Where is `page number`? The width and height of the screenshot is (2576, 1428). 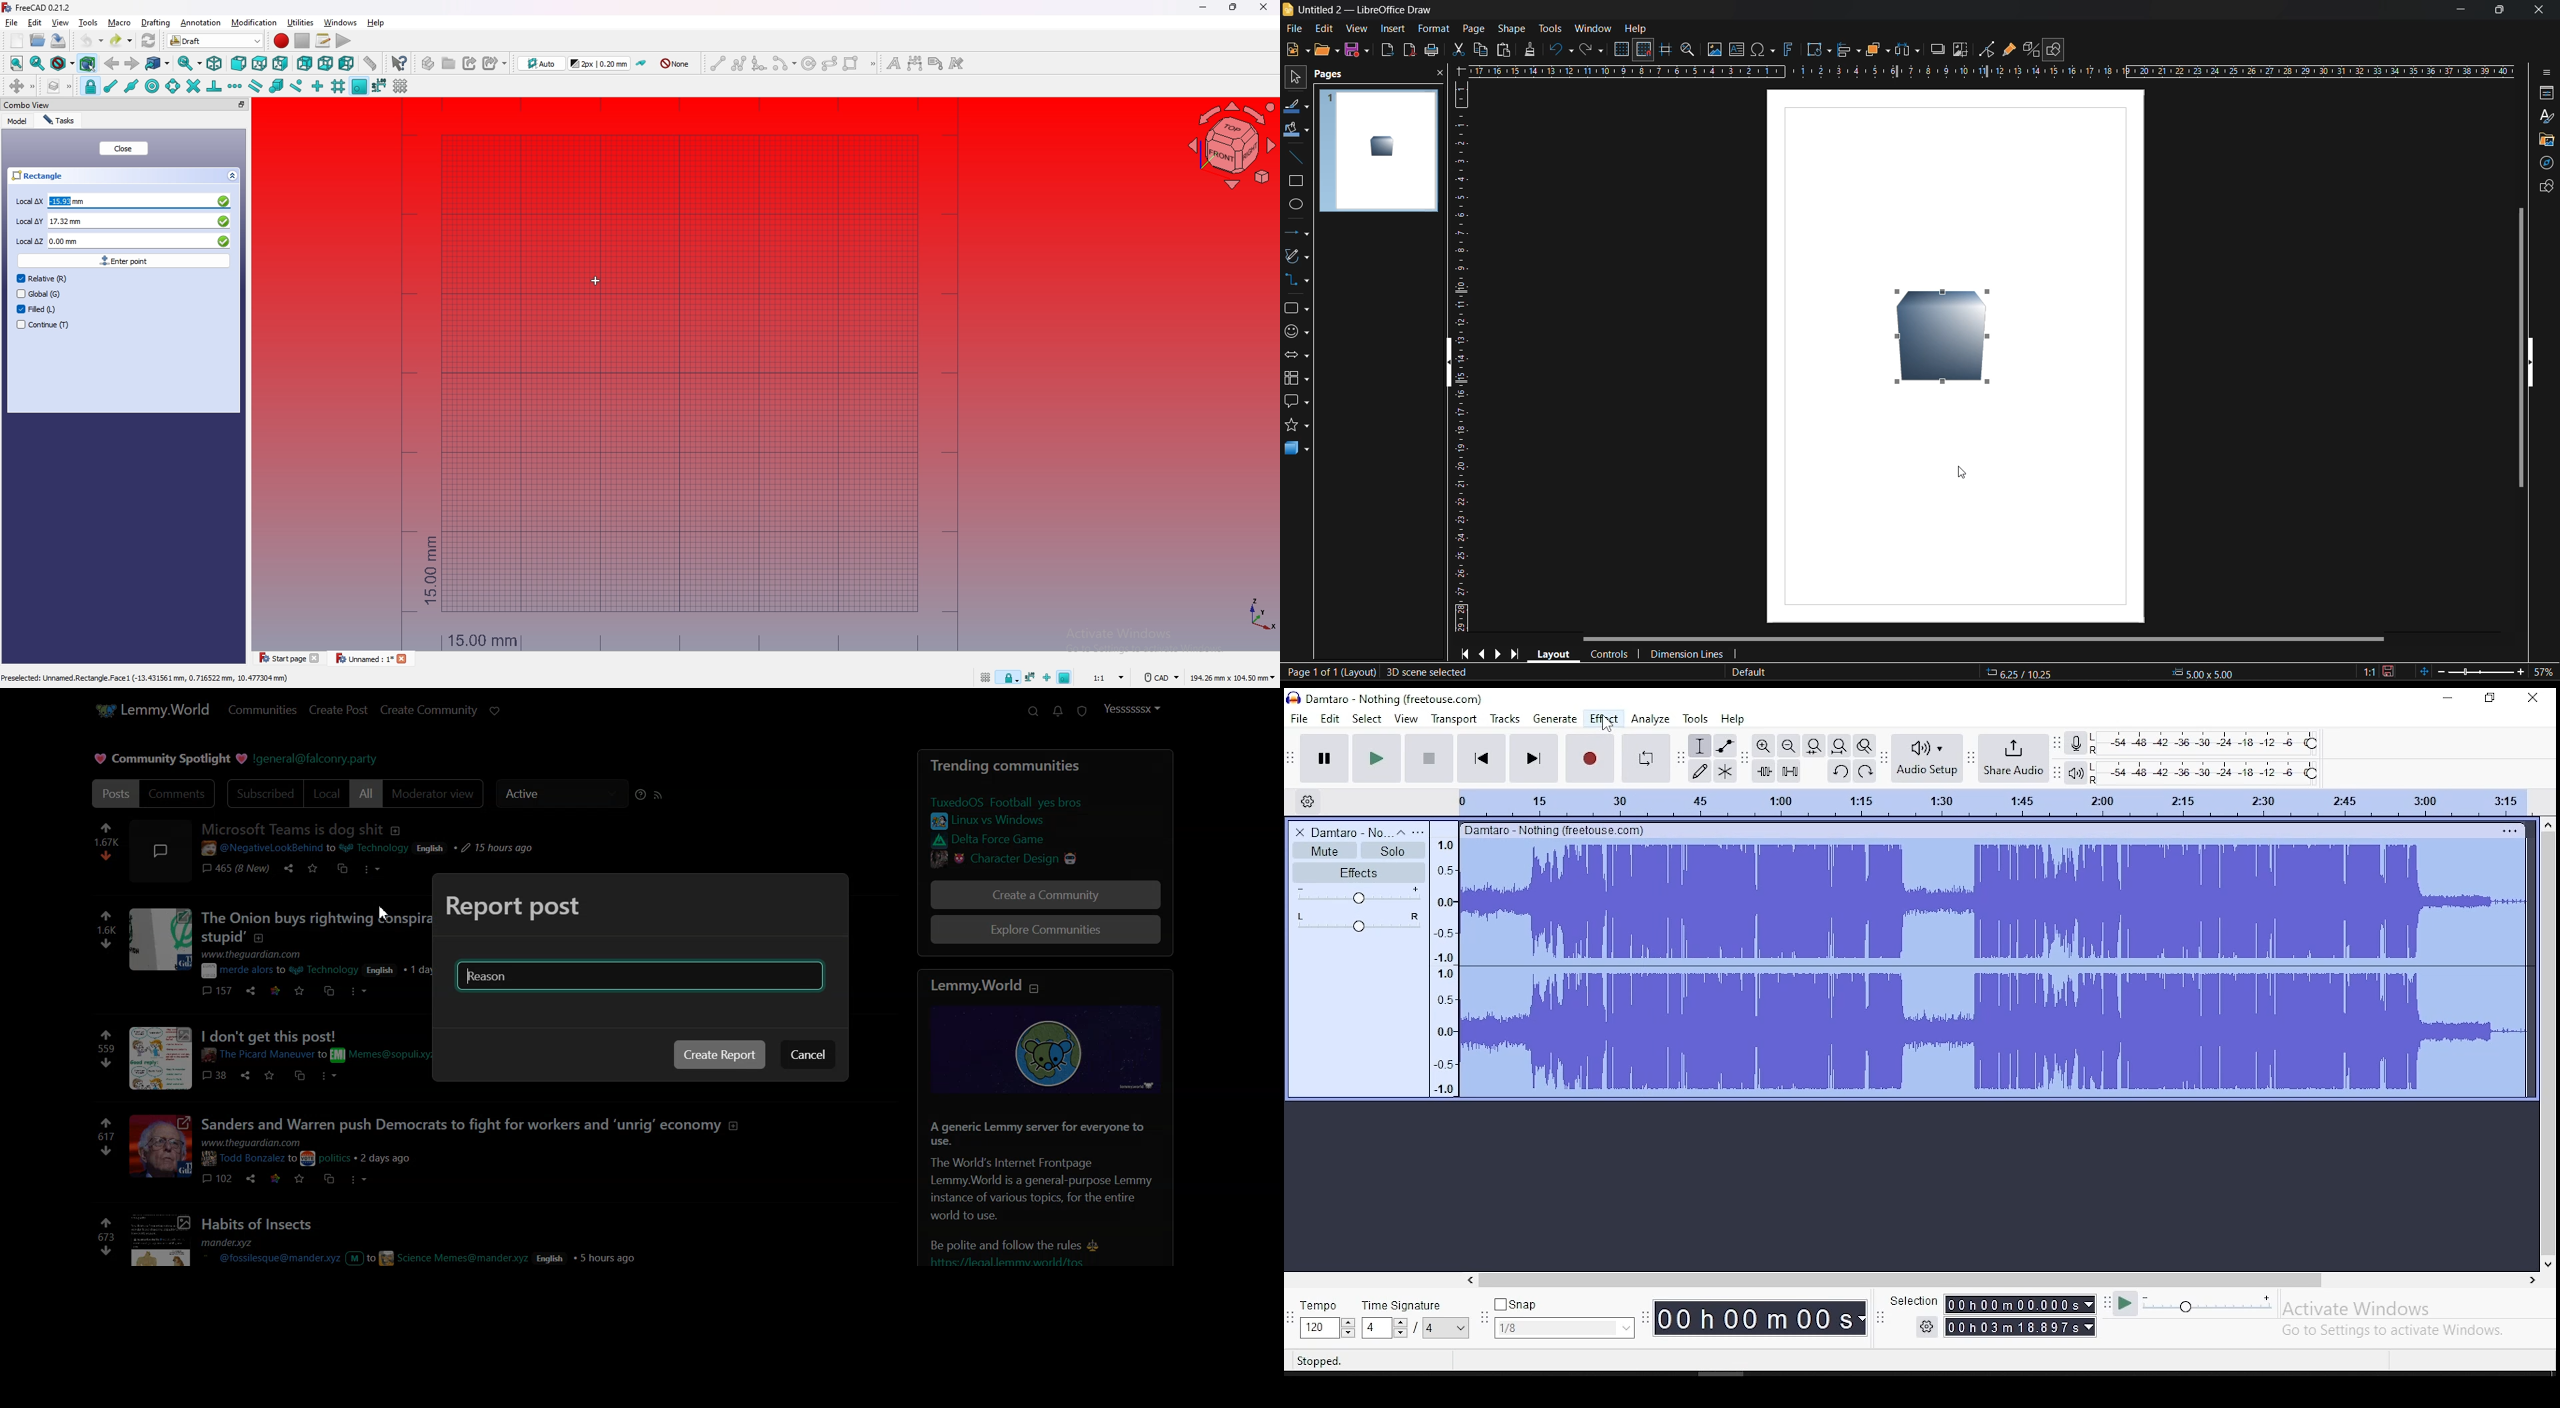
page number is located at coordinates (1329, 673).